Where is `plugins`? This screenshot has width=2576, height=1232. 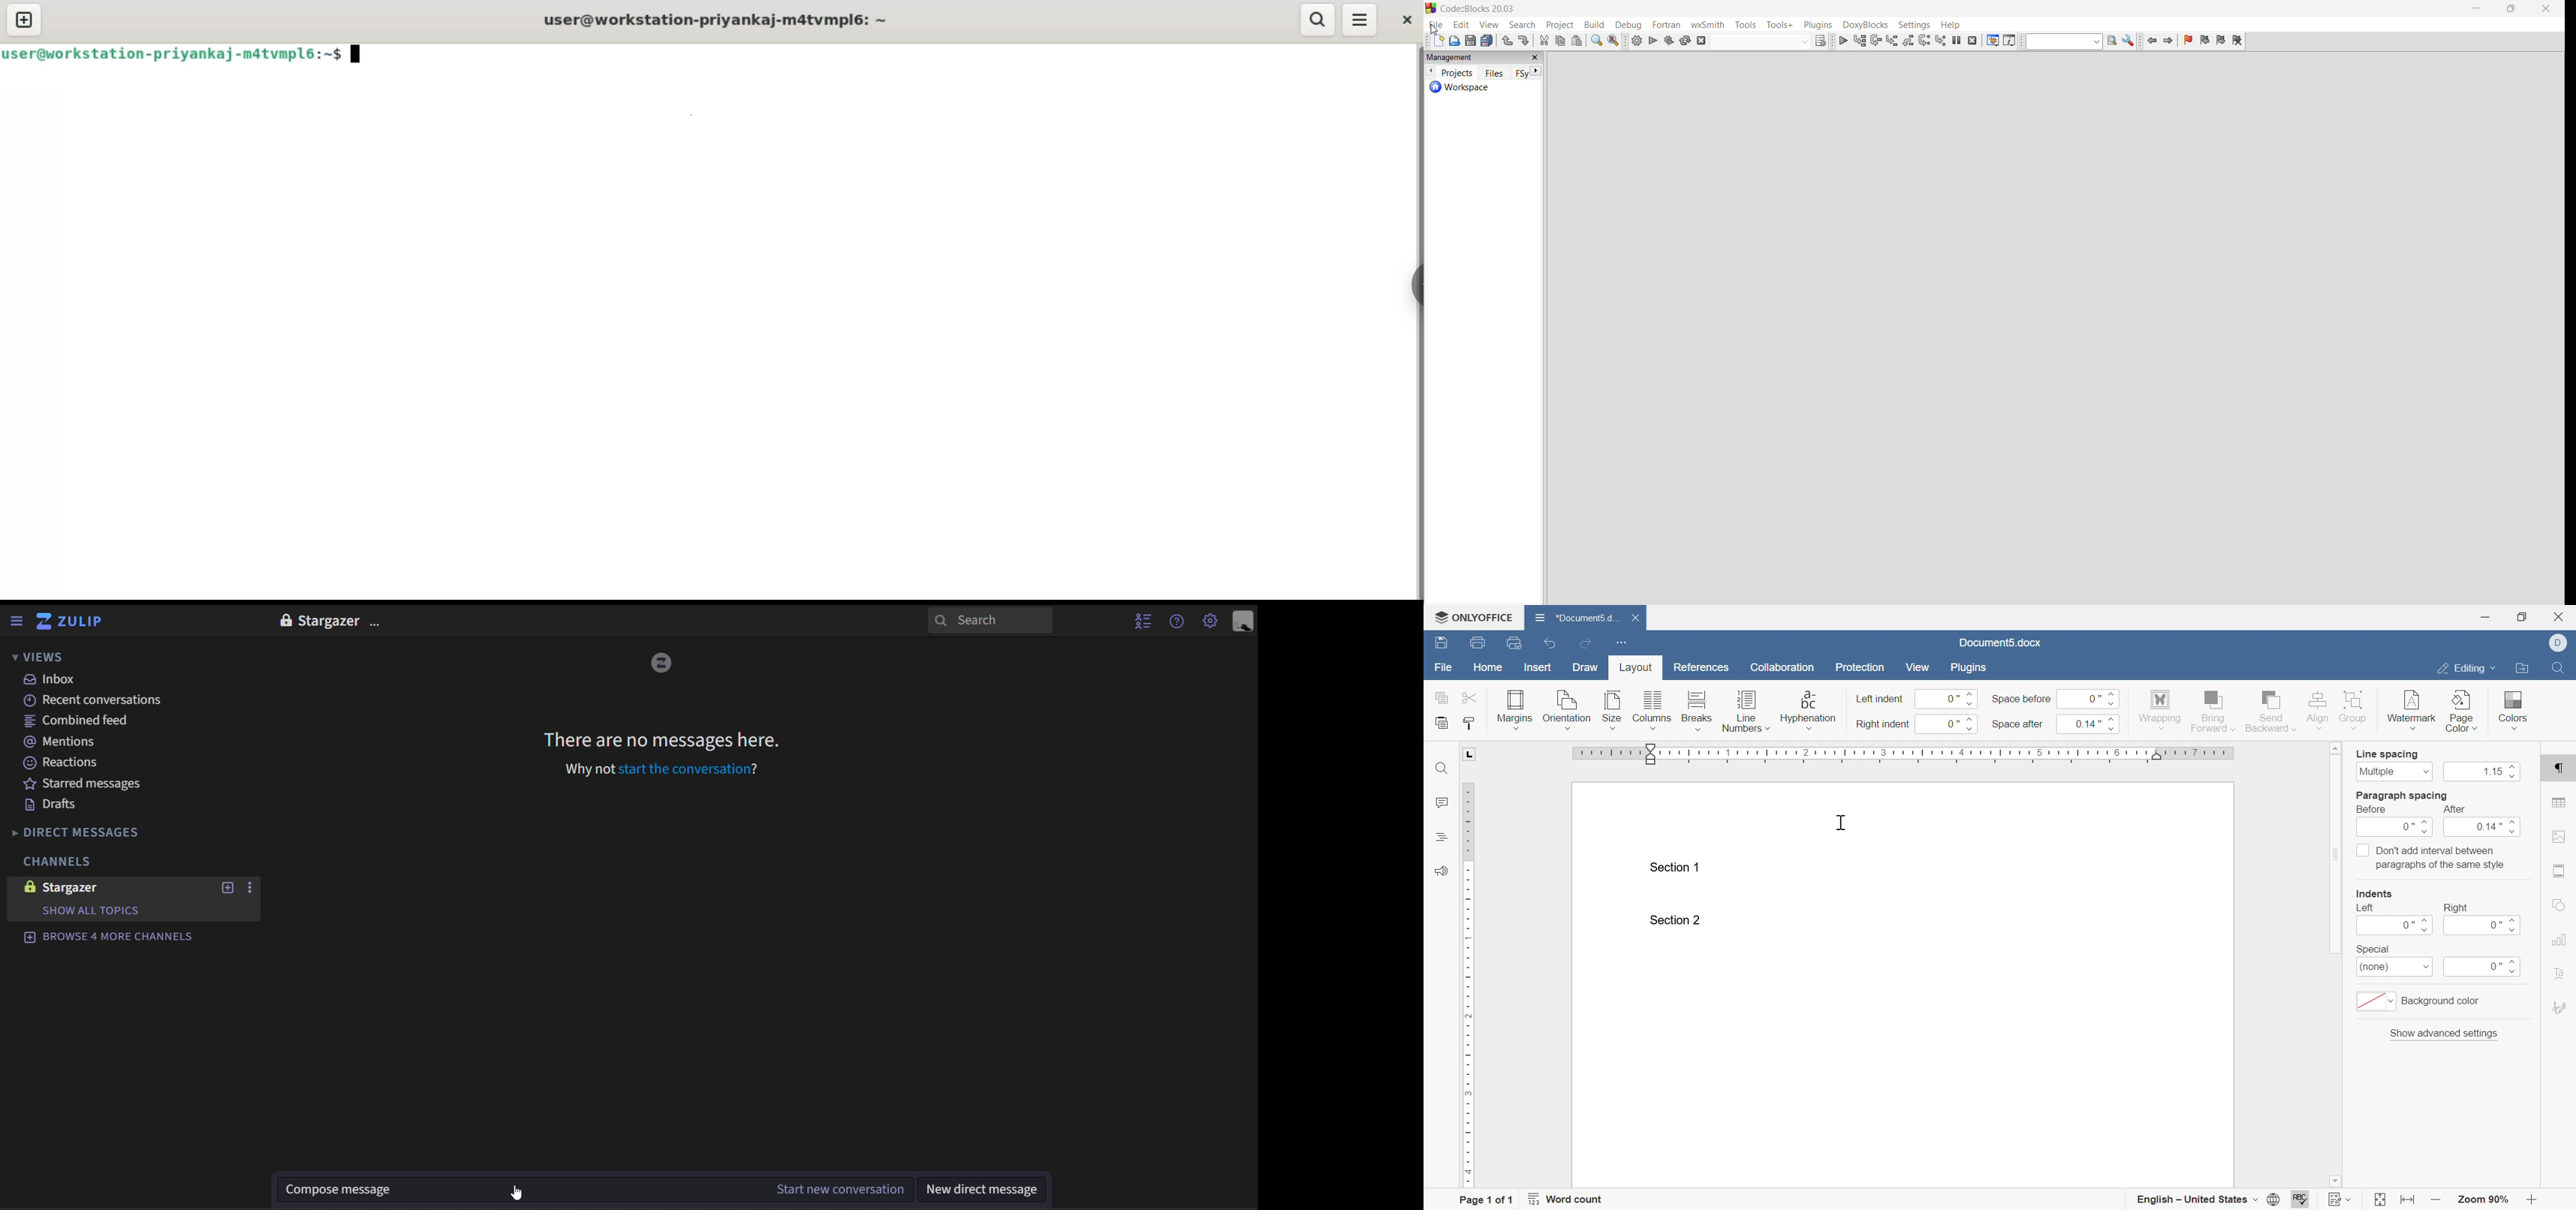 plugins is located at coordinates (1968, 667).